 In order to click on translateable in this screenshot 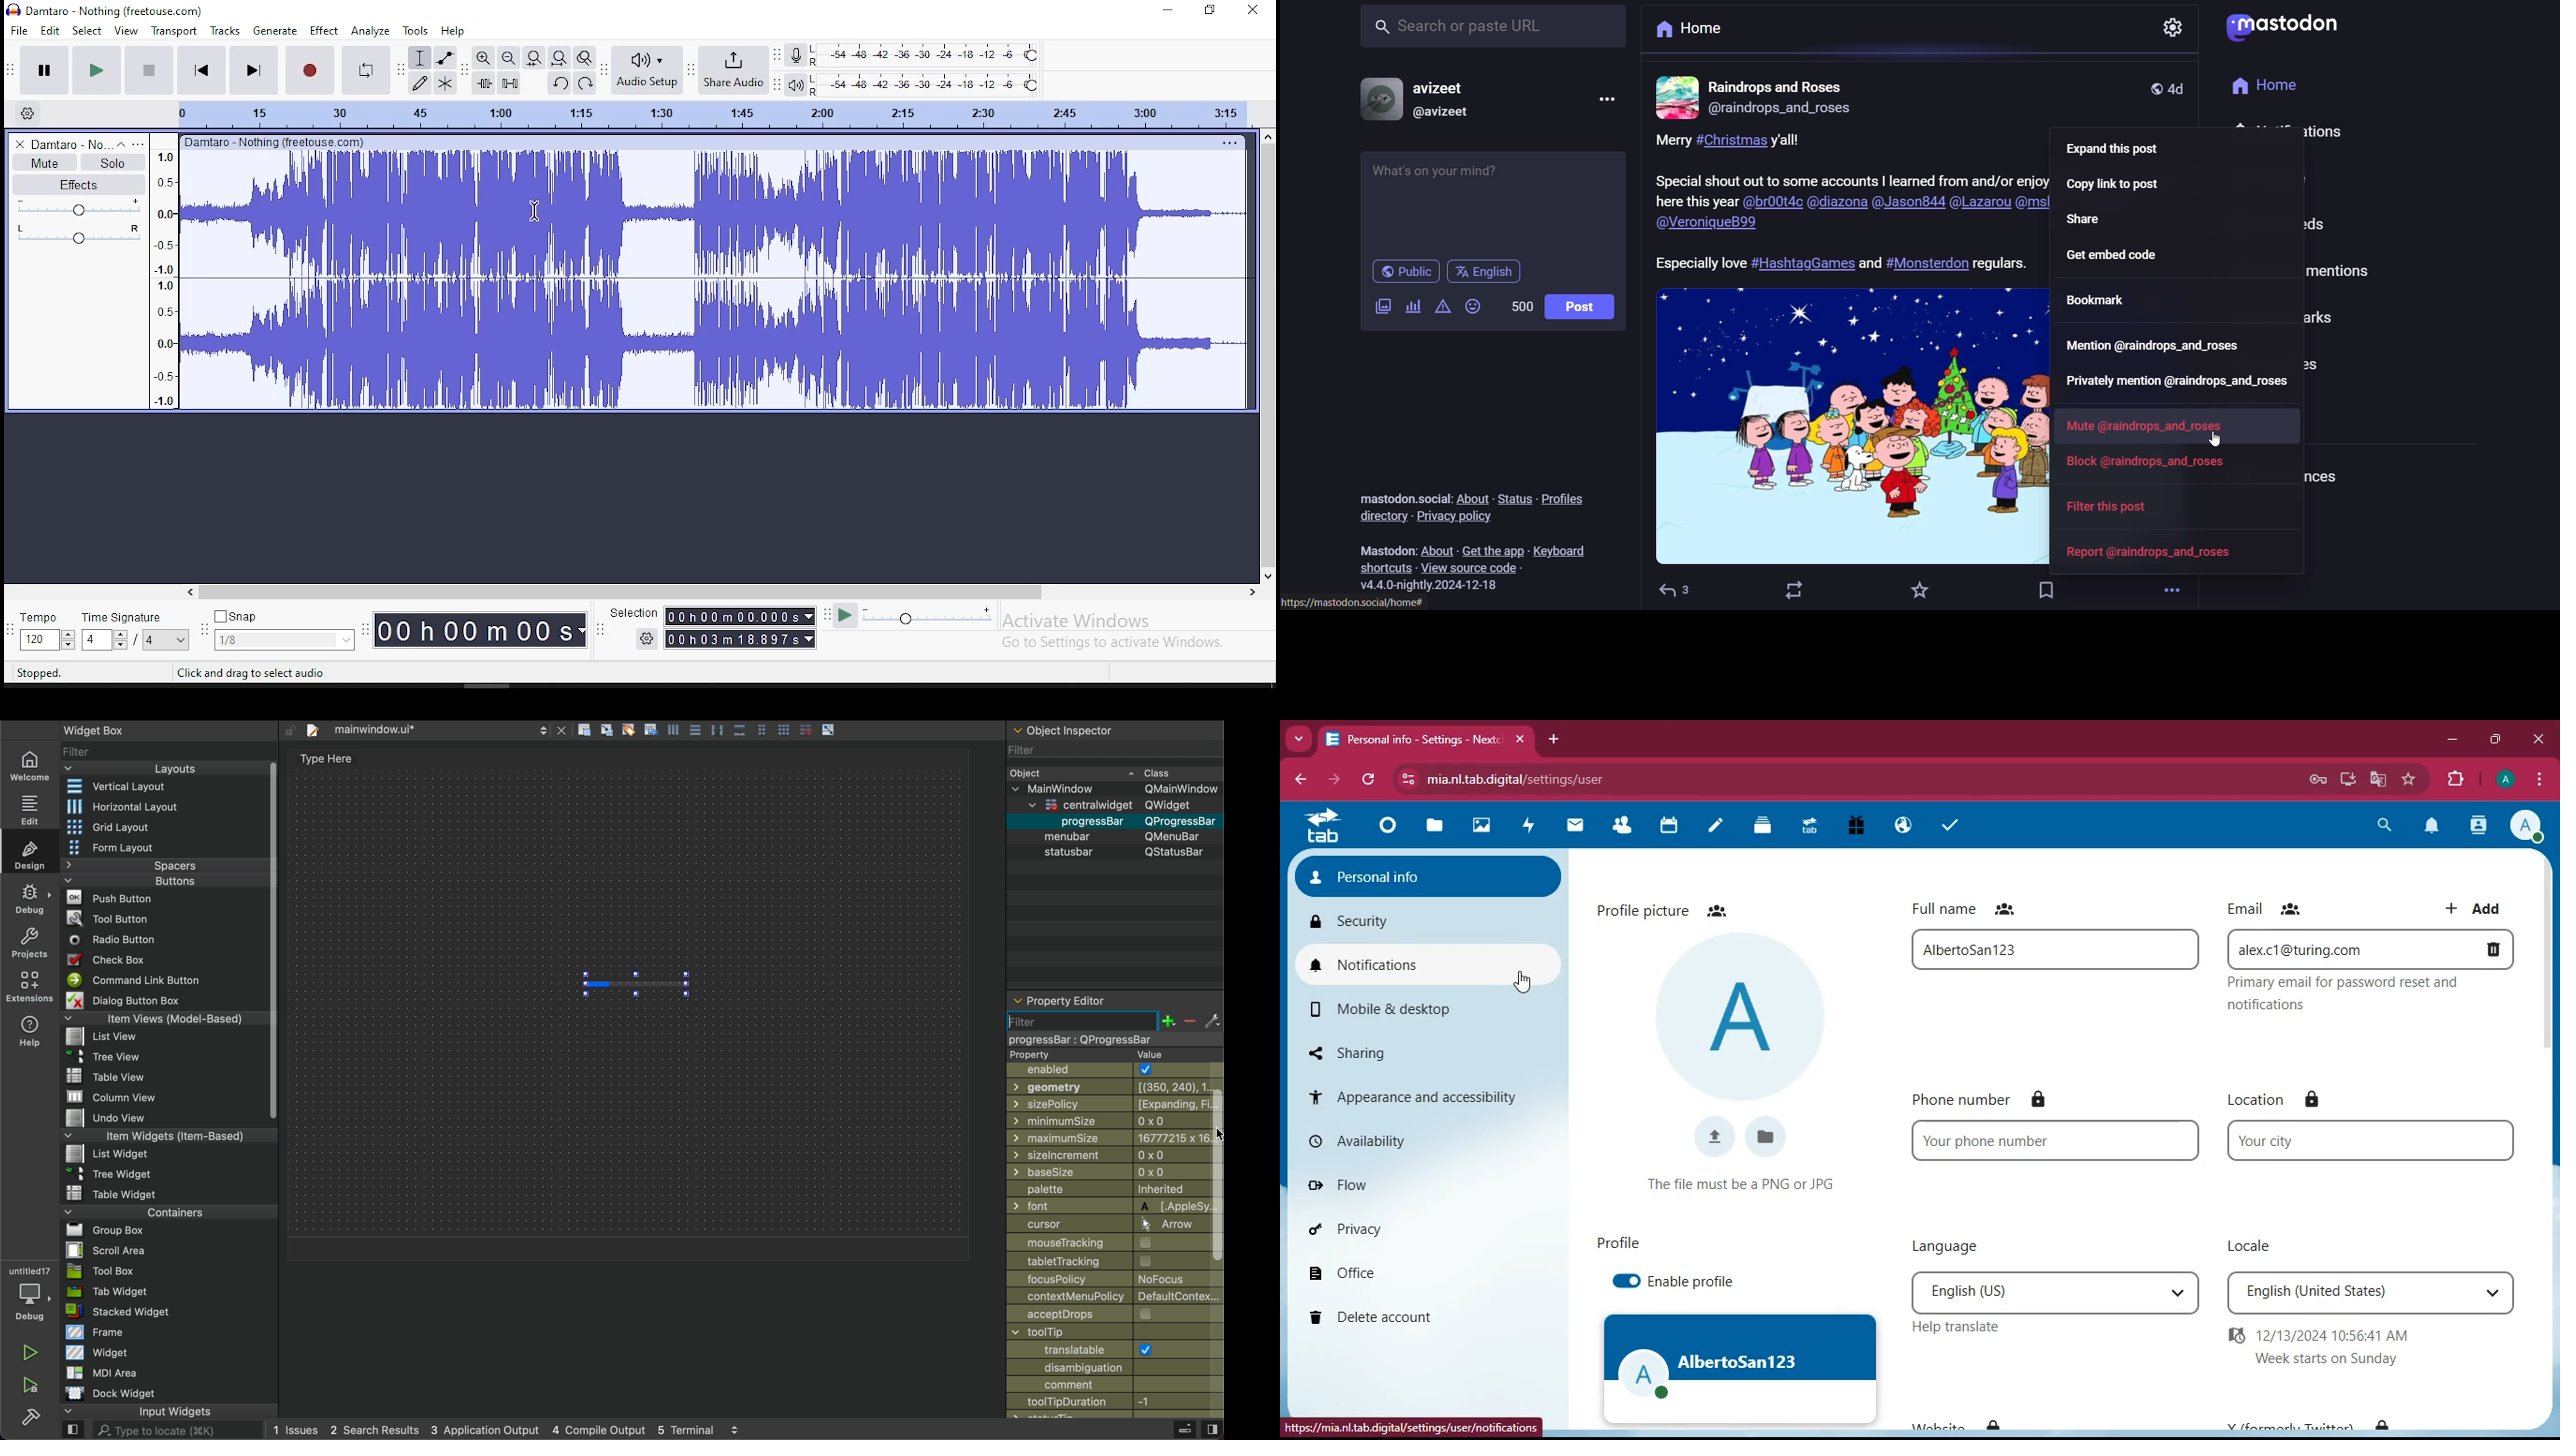, I will do `click(1116, 1341)`.